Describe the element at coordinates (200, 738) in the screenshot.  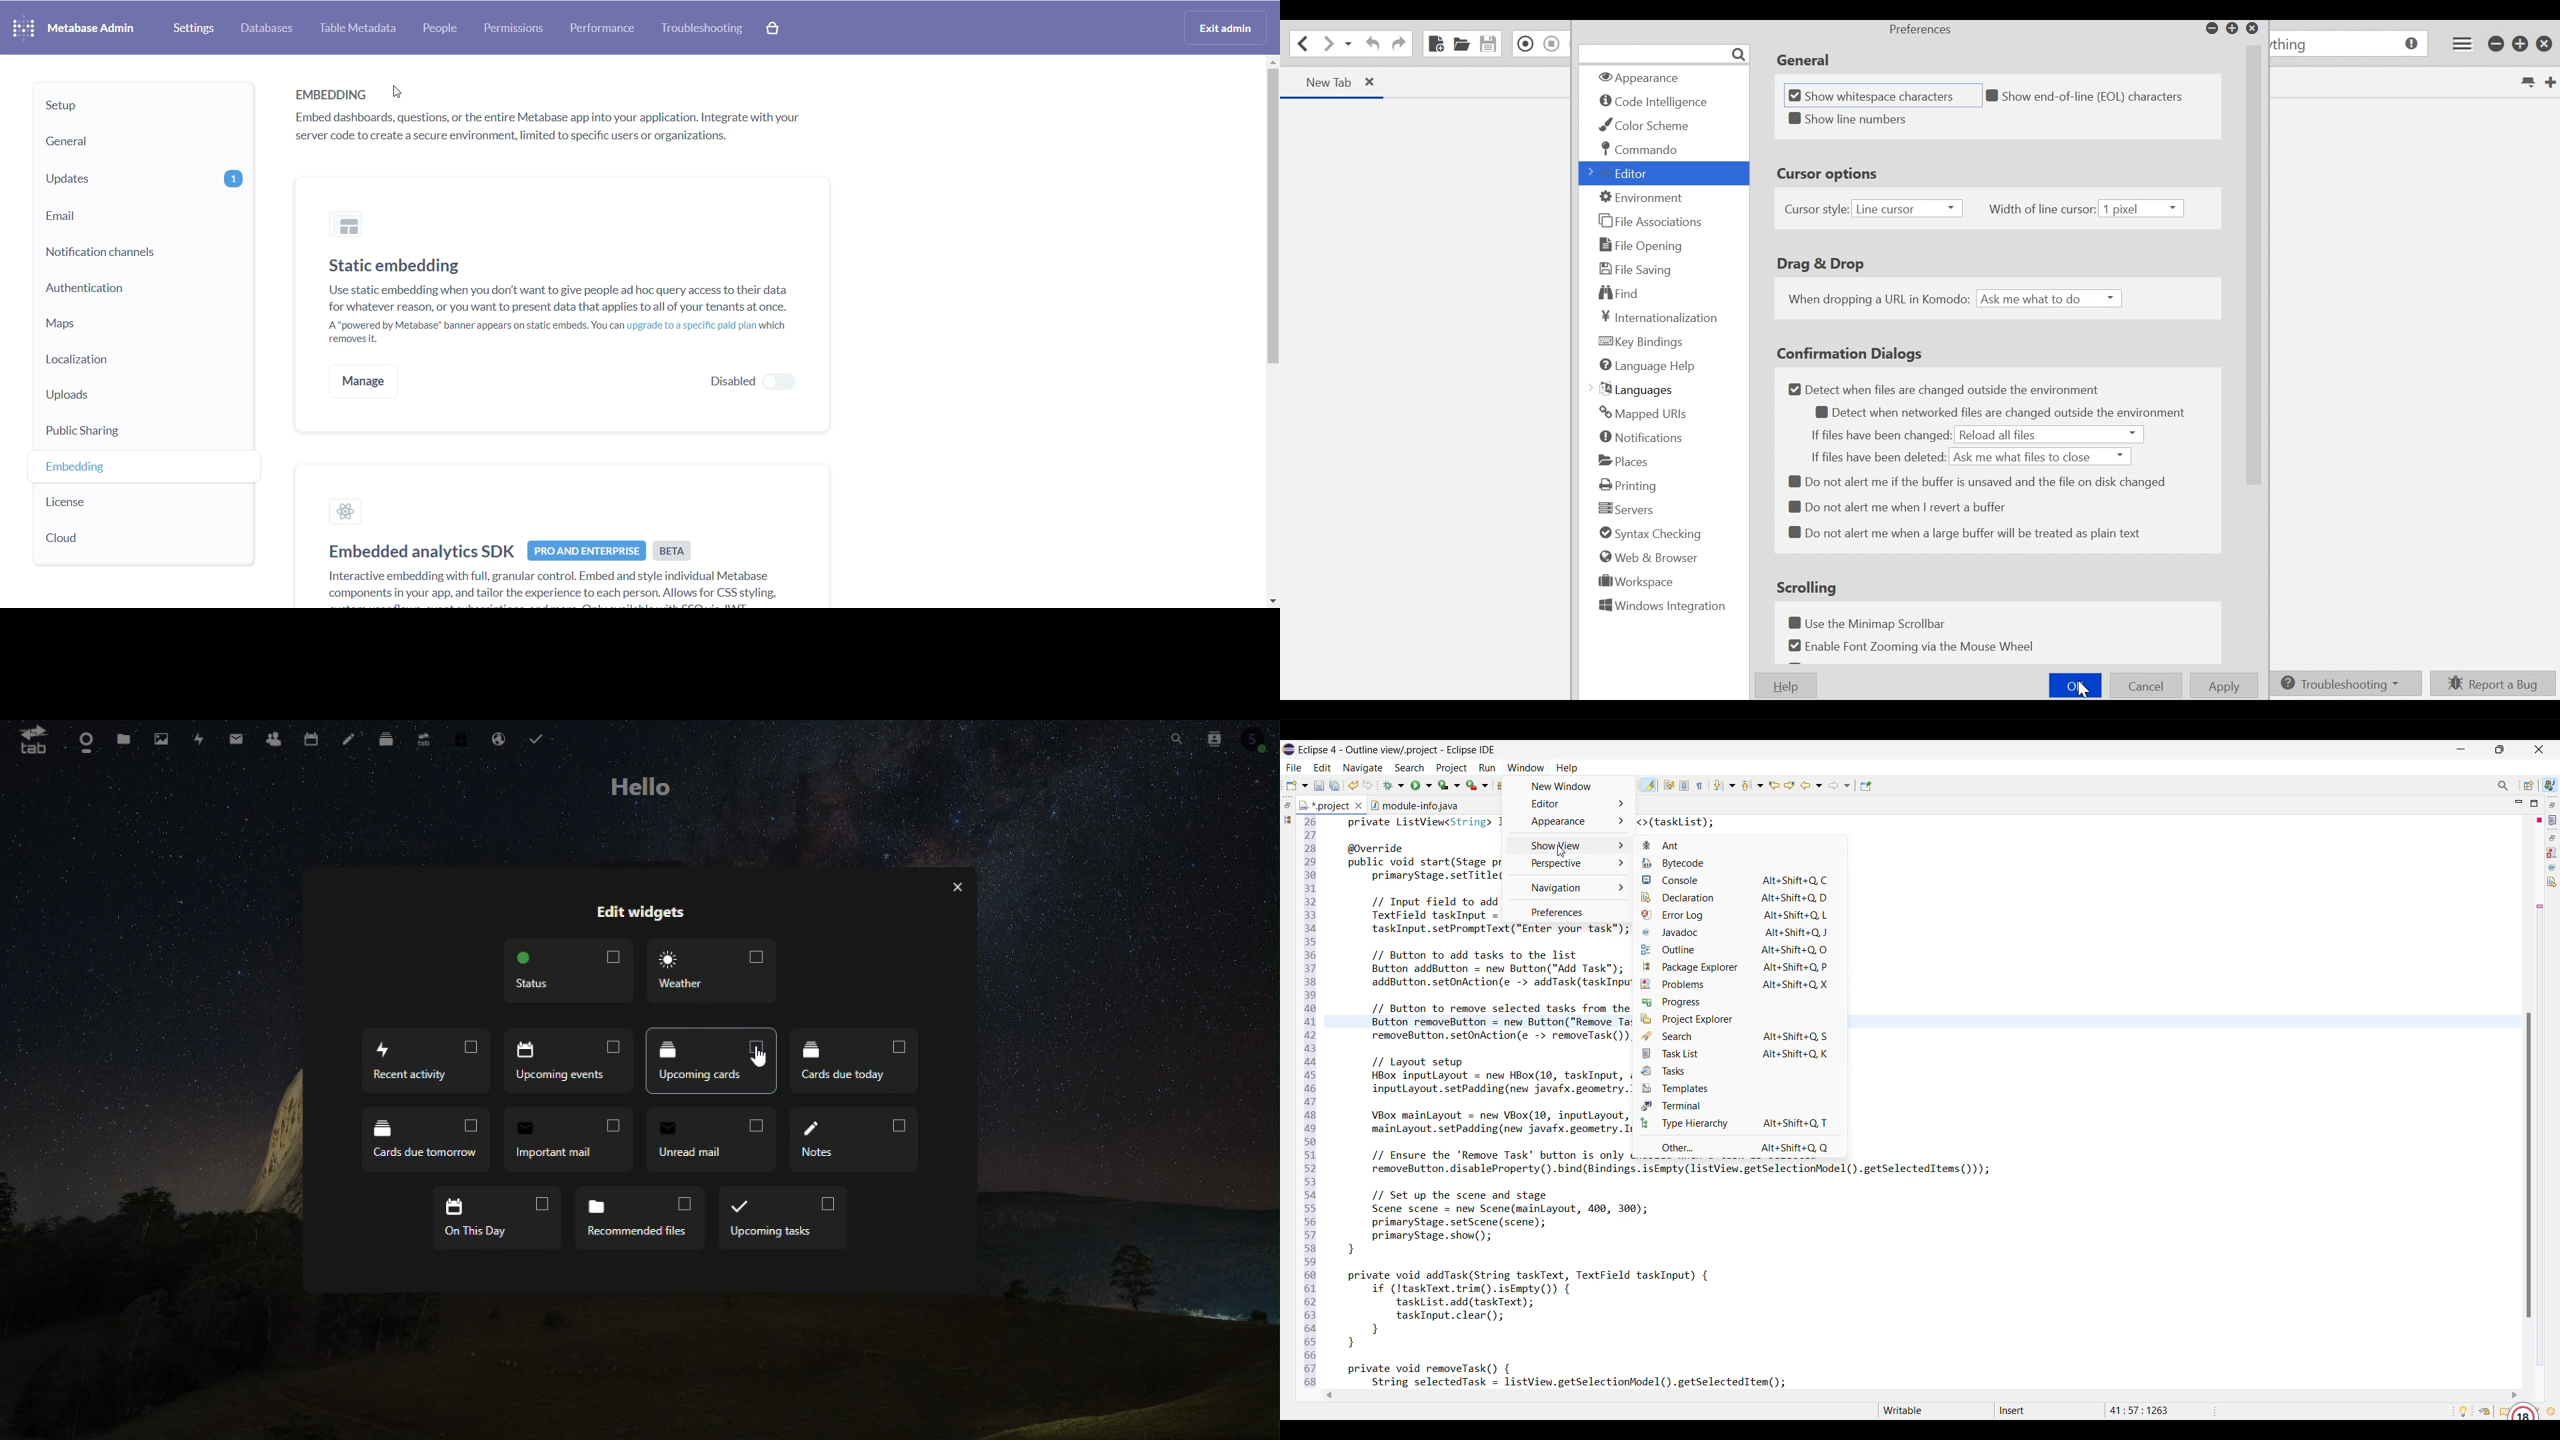
I see `Activity` at that location.